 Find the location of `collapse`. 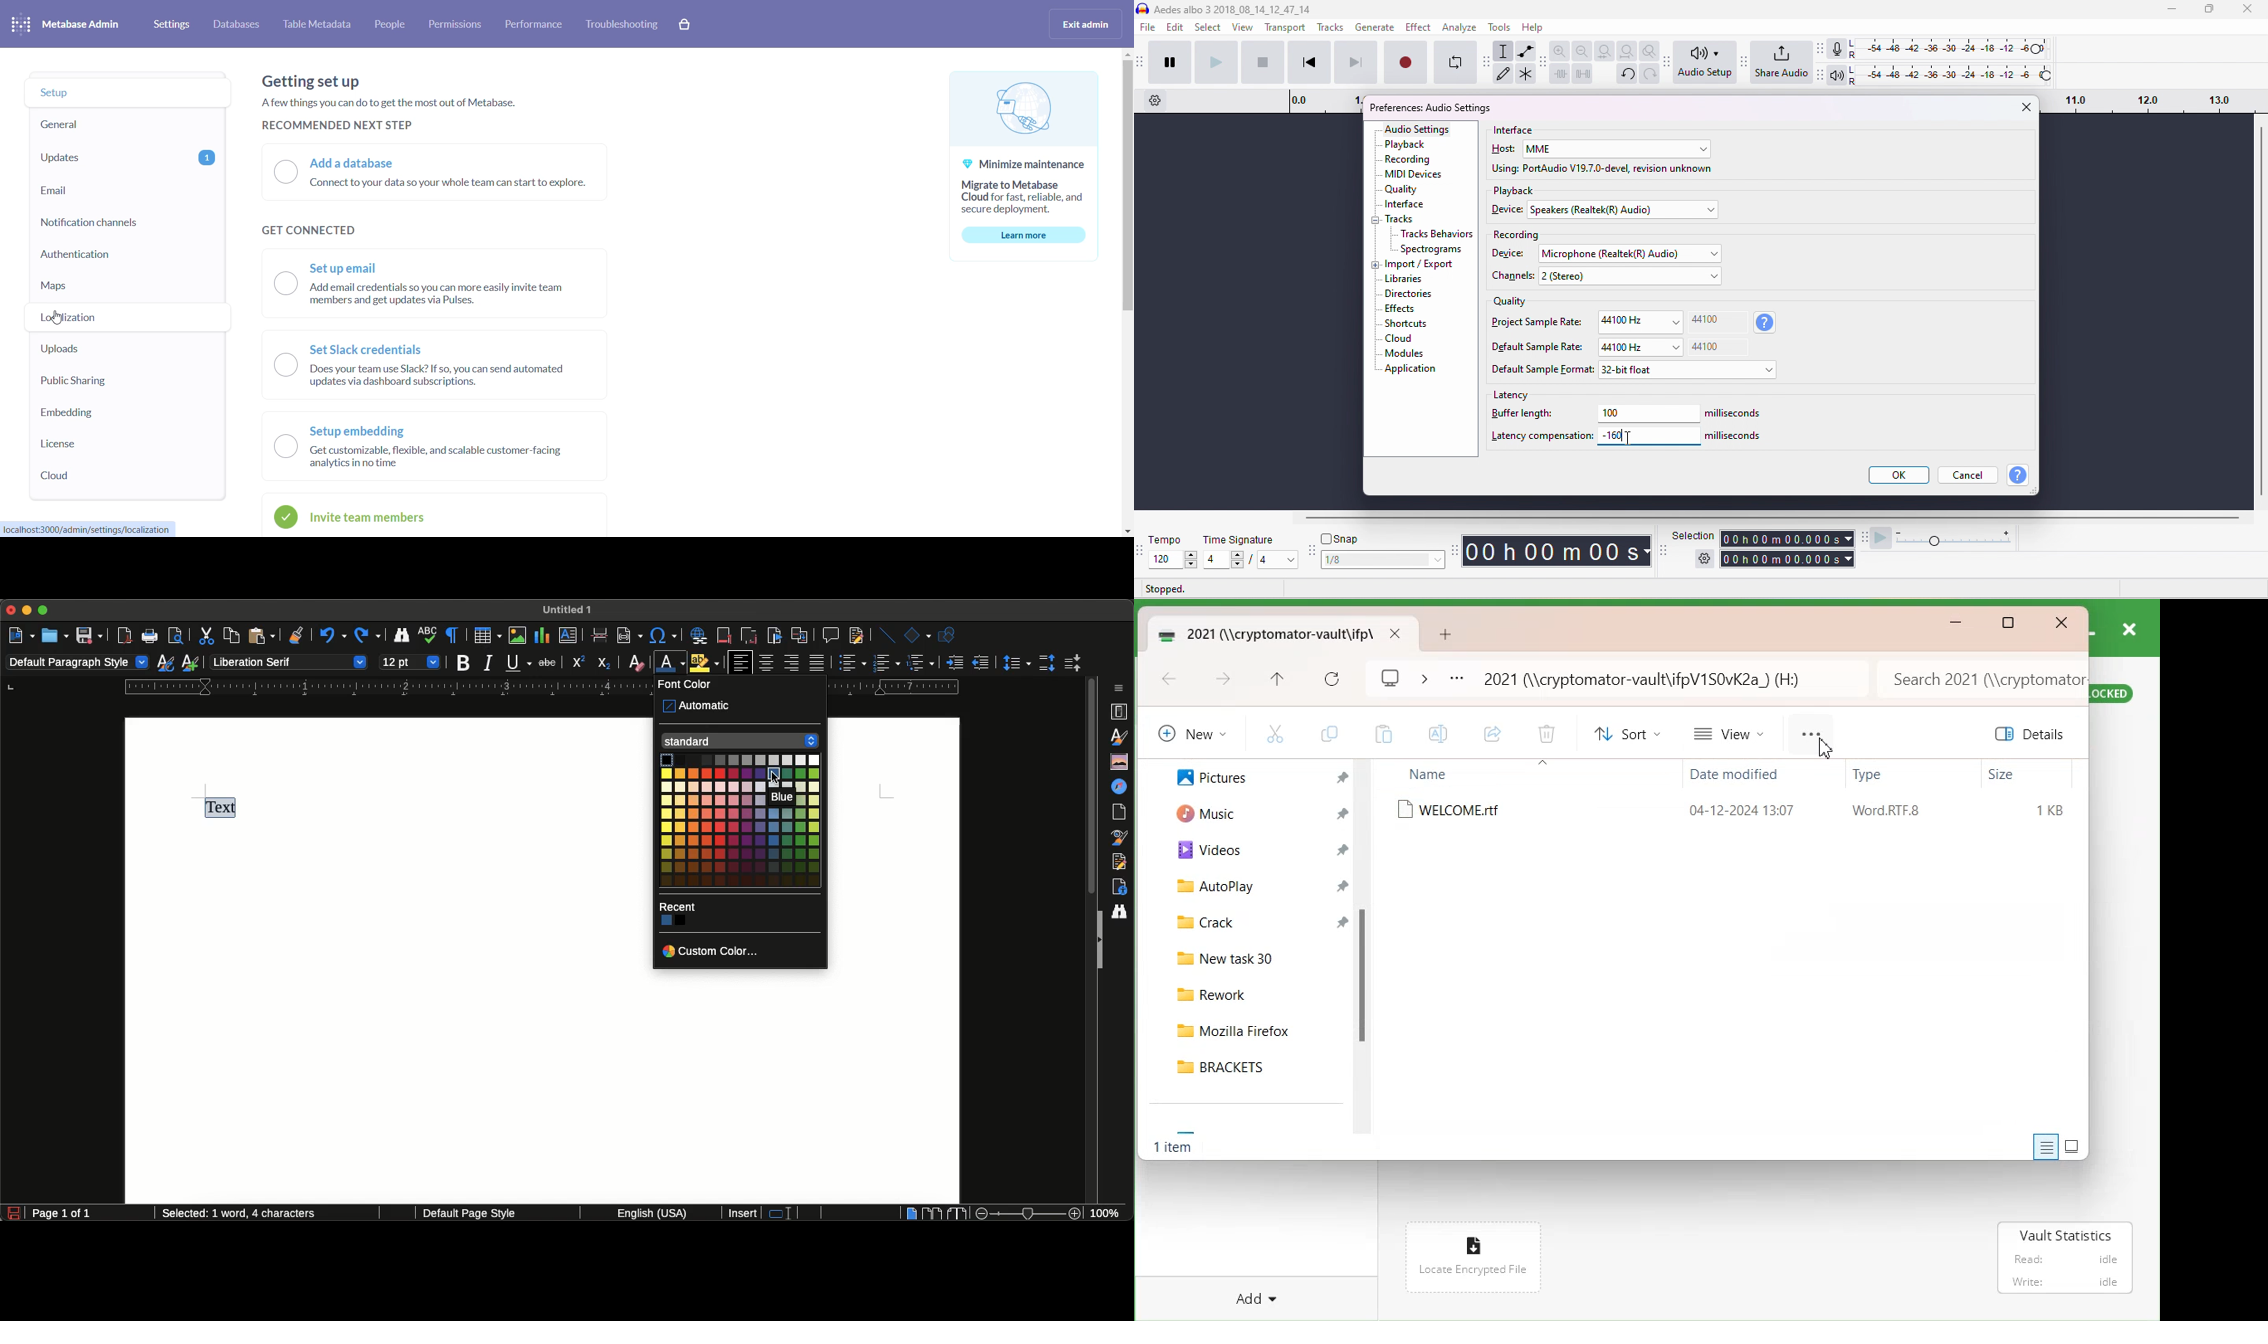

collapse is located at coordinates (1378, 222).